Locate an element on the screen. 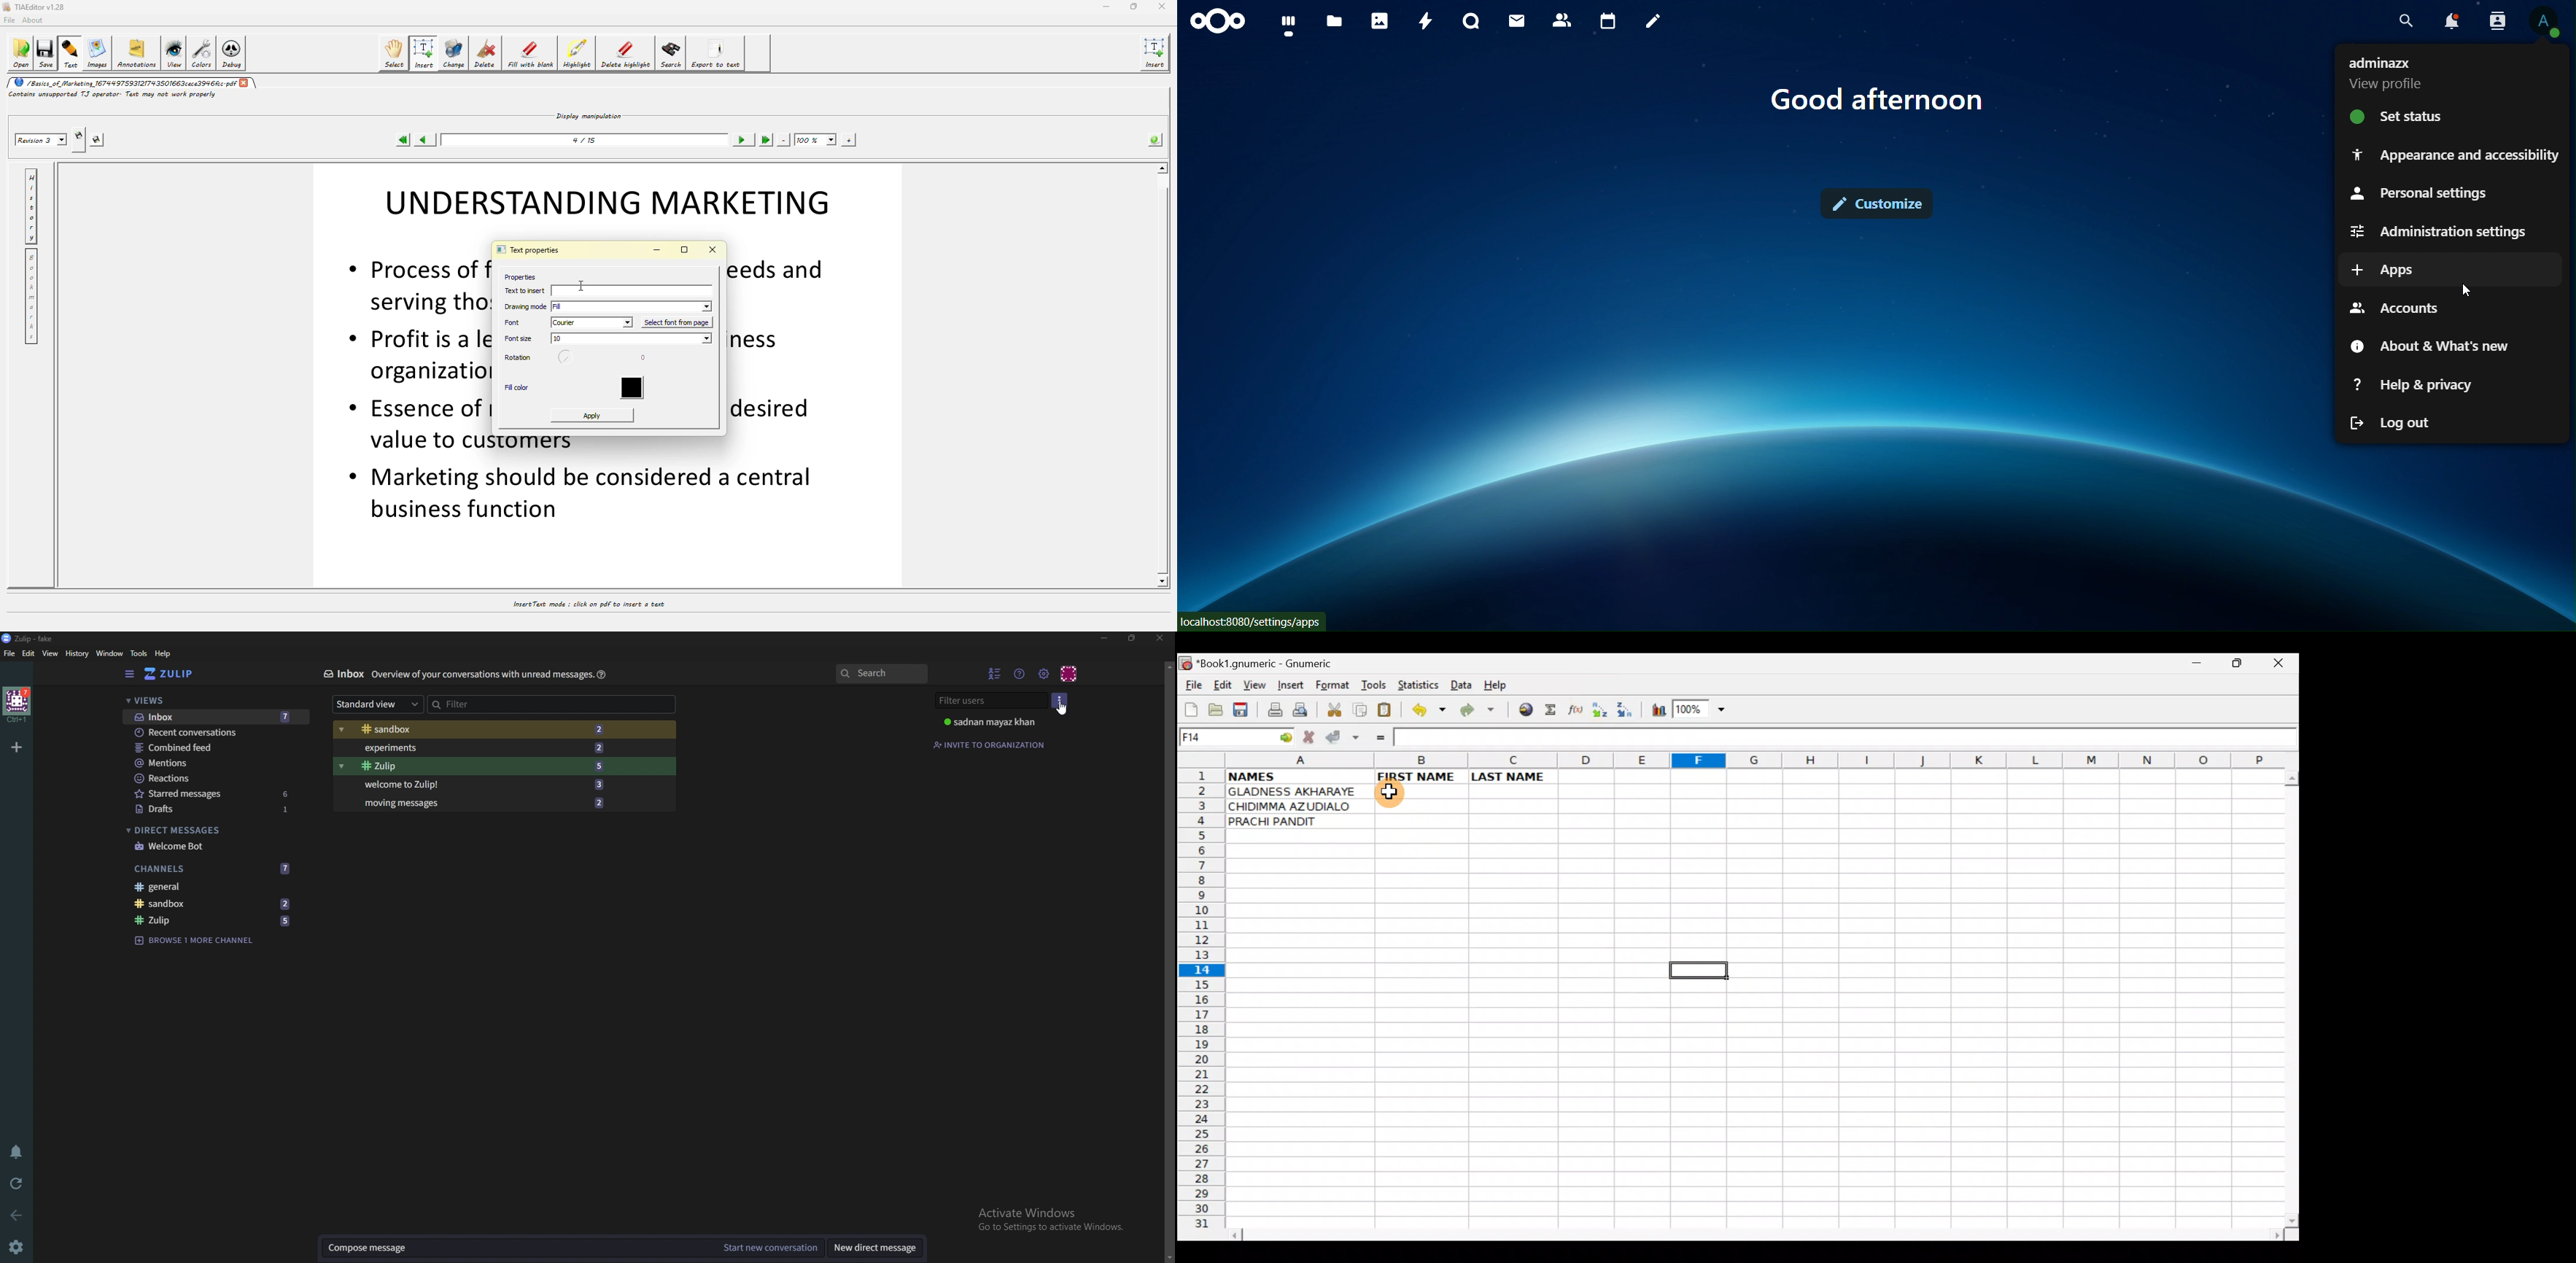 The height and width of the screenshot is (1288, 2576). browse channel is located at coordinates (193, 941).